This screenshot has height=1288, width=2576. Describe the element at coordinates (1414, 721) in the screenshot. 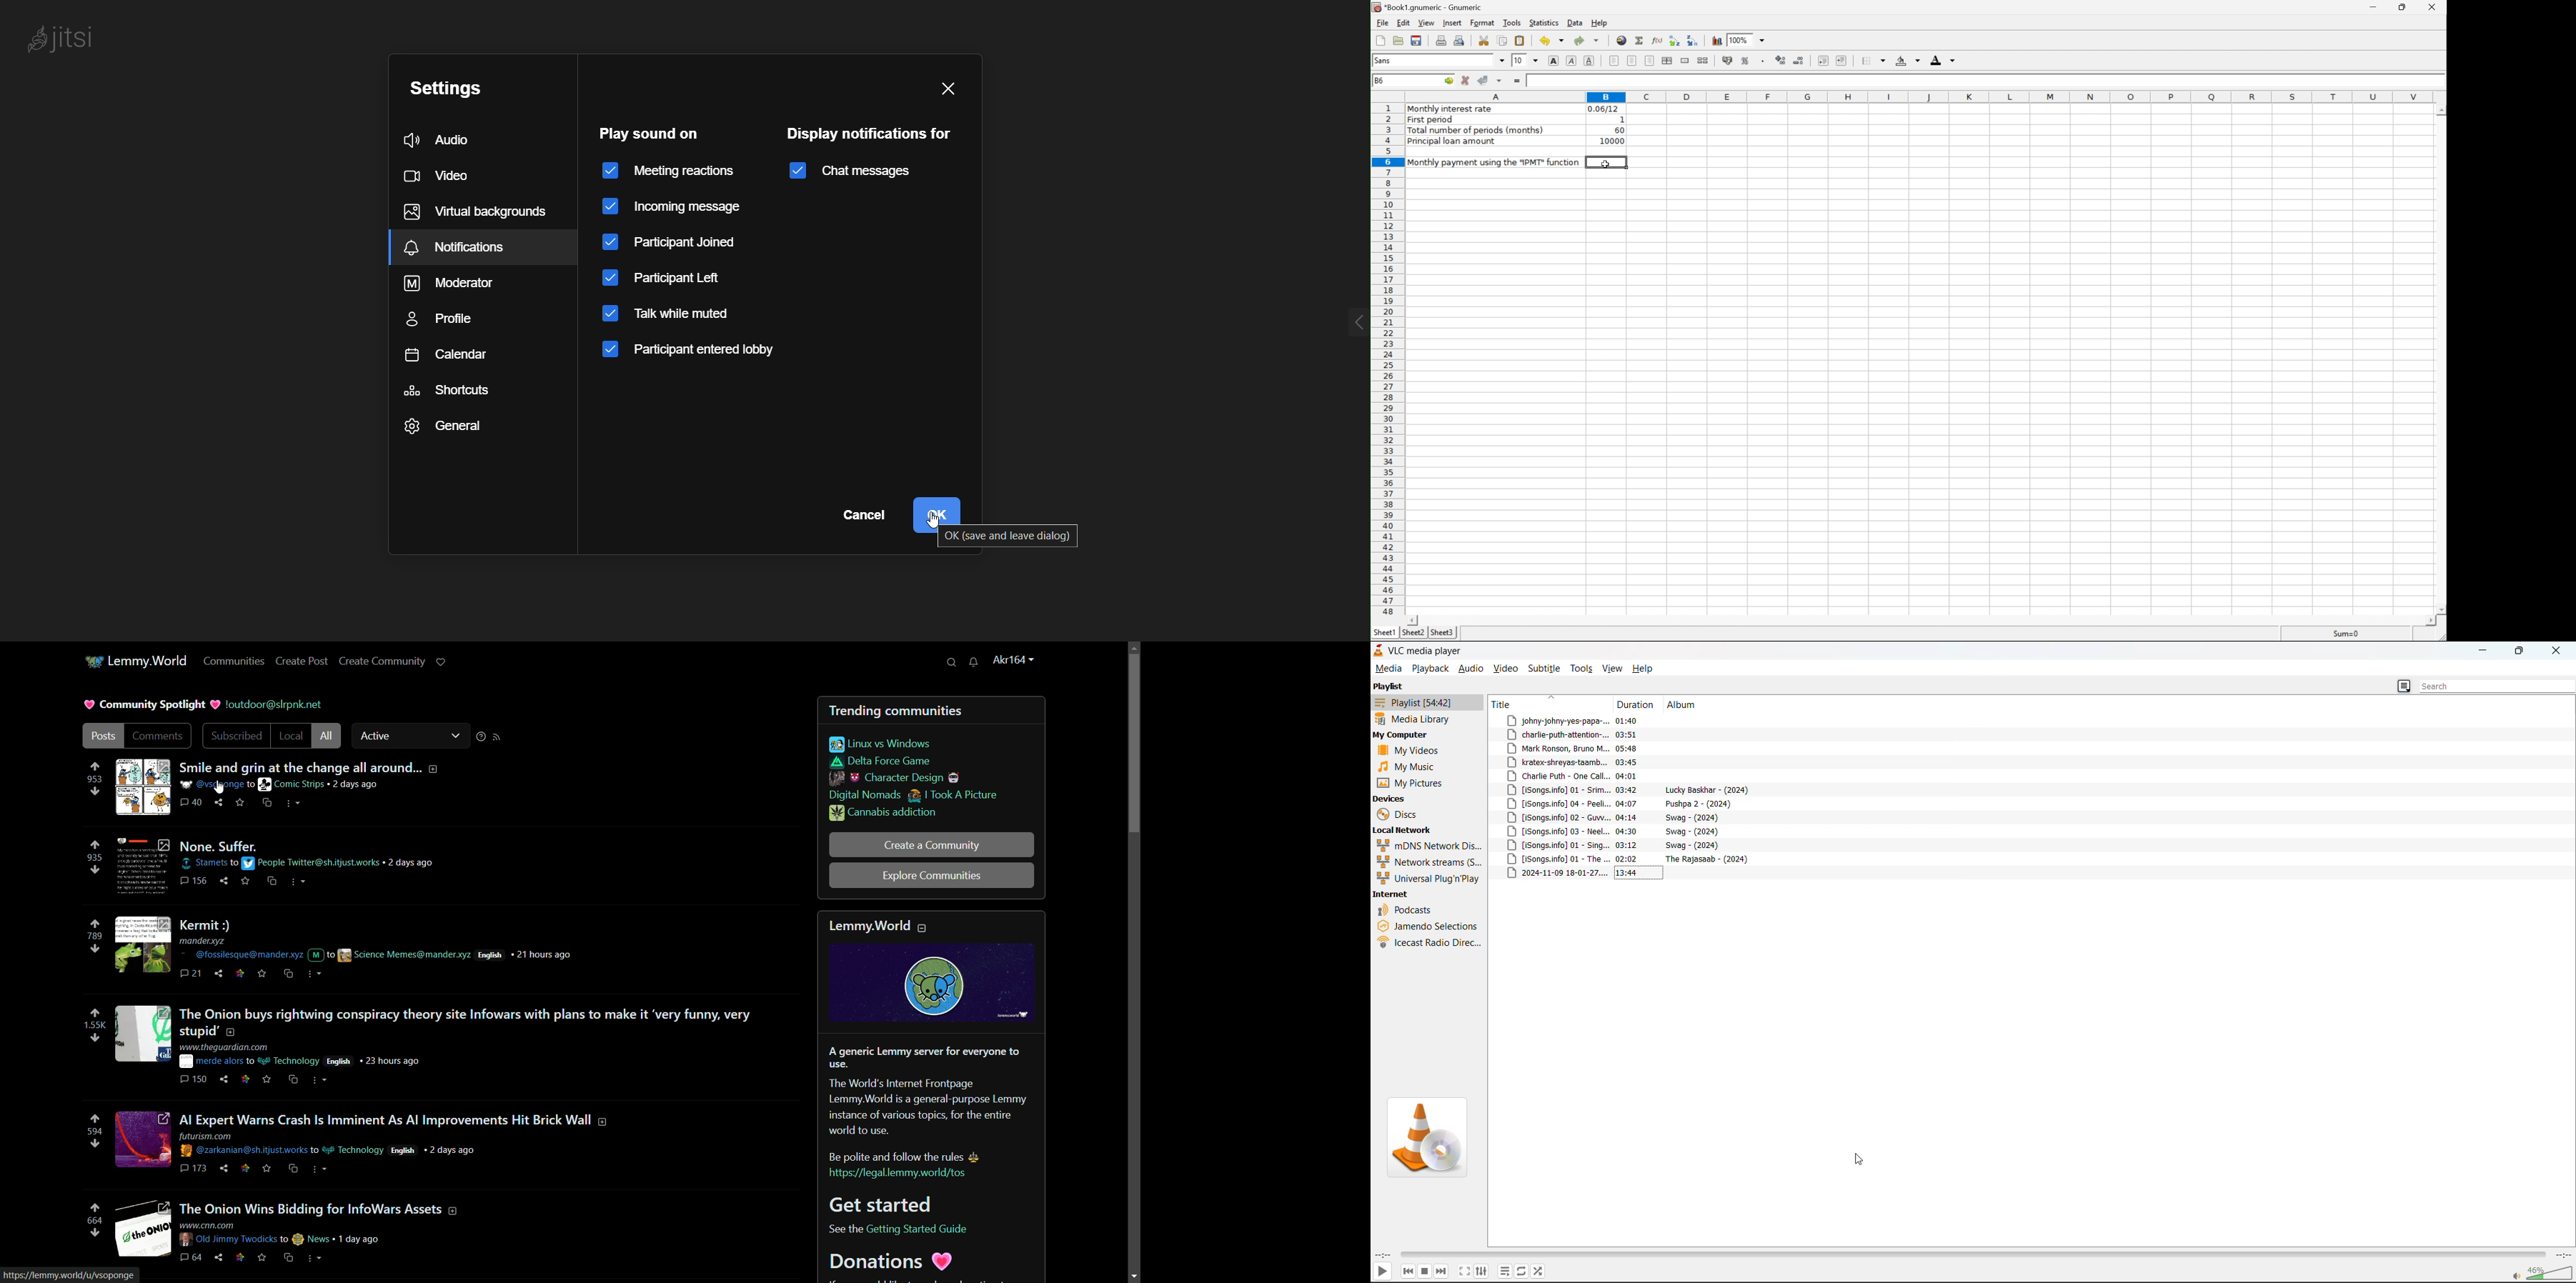

I see `media library` at that location.